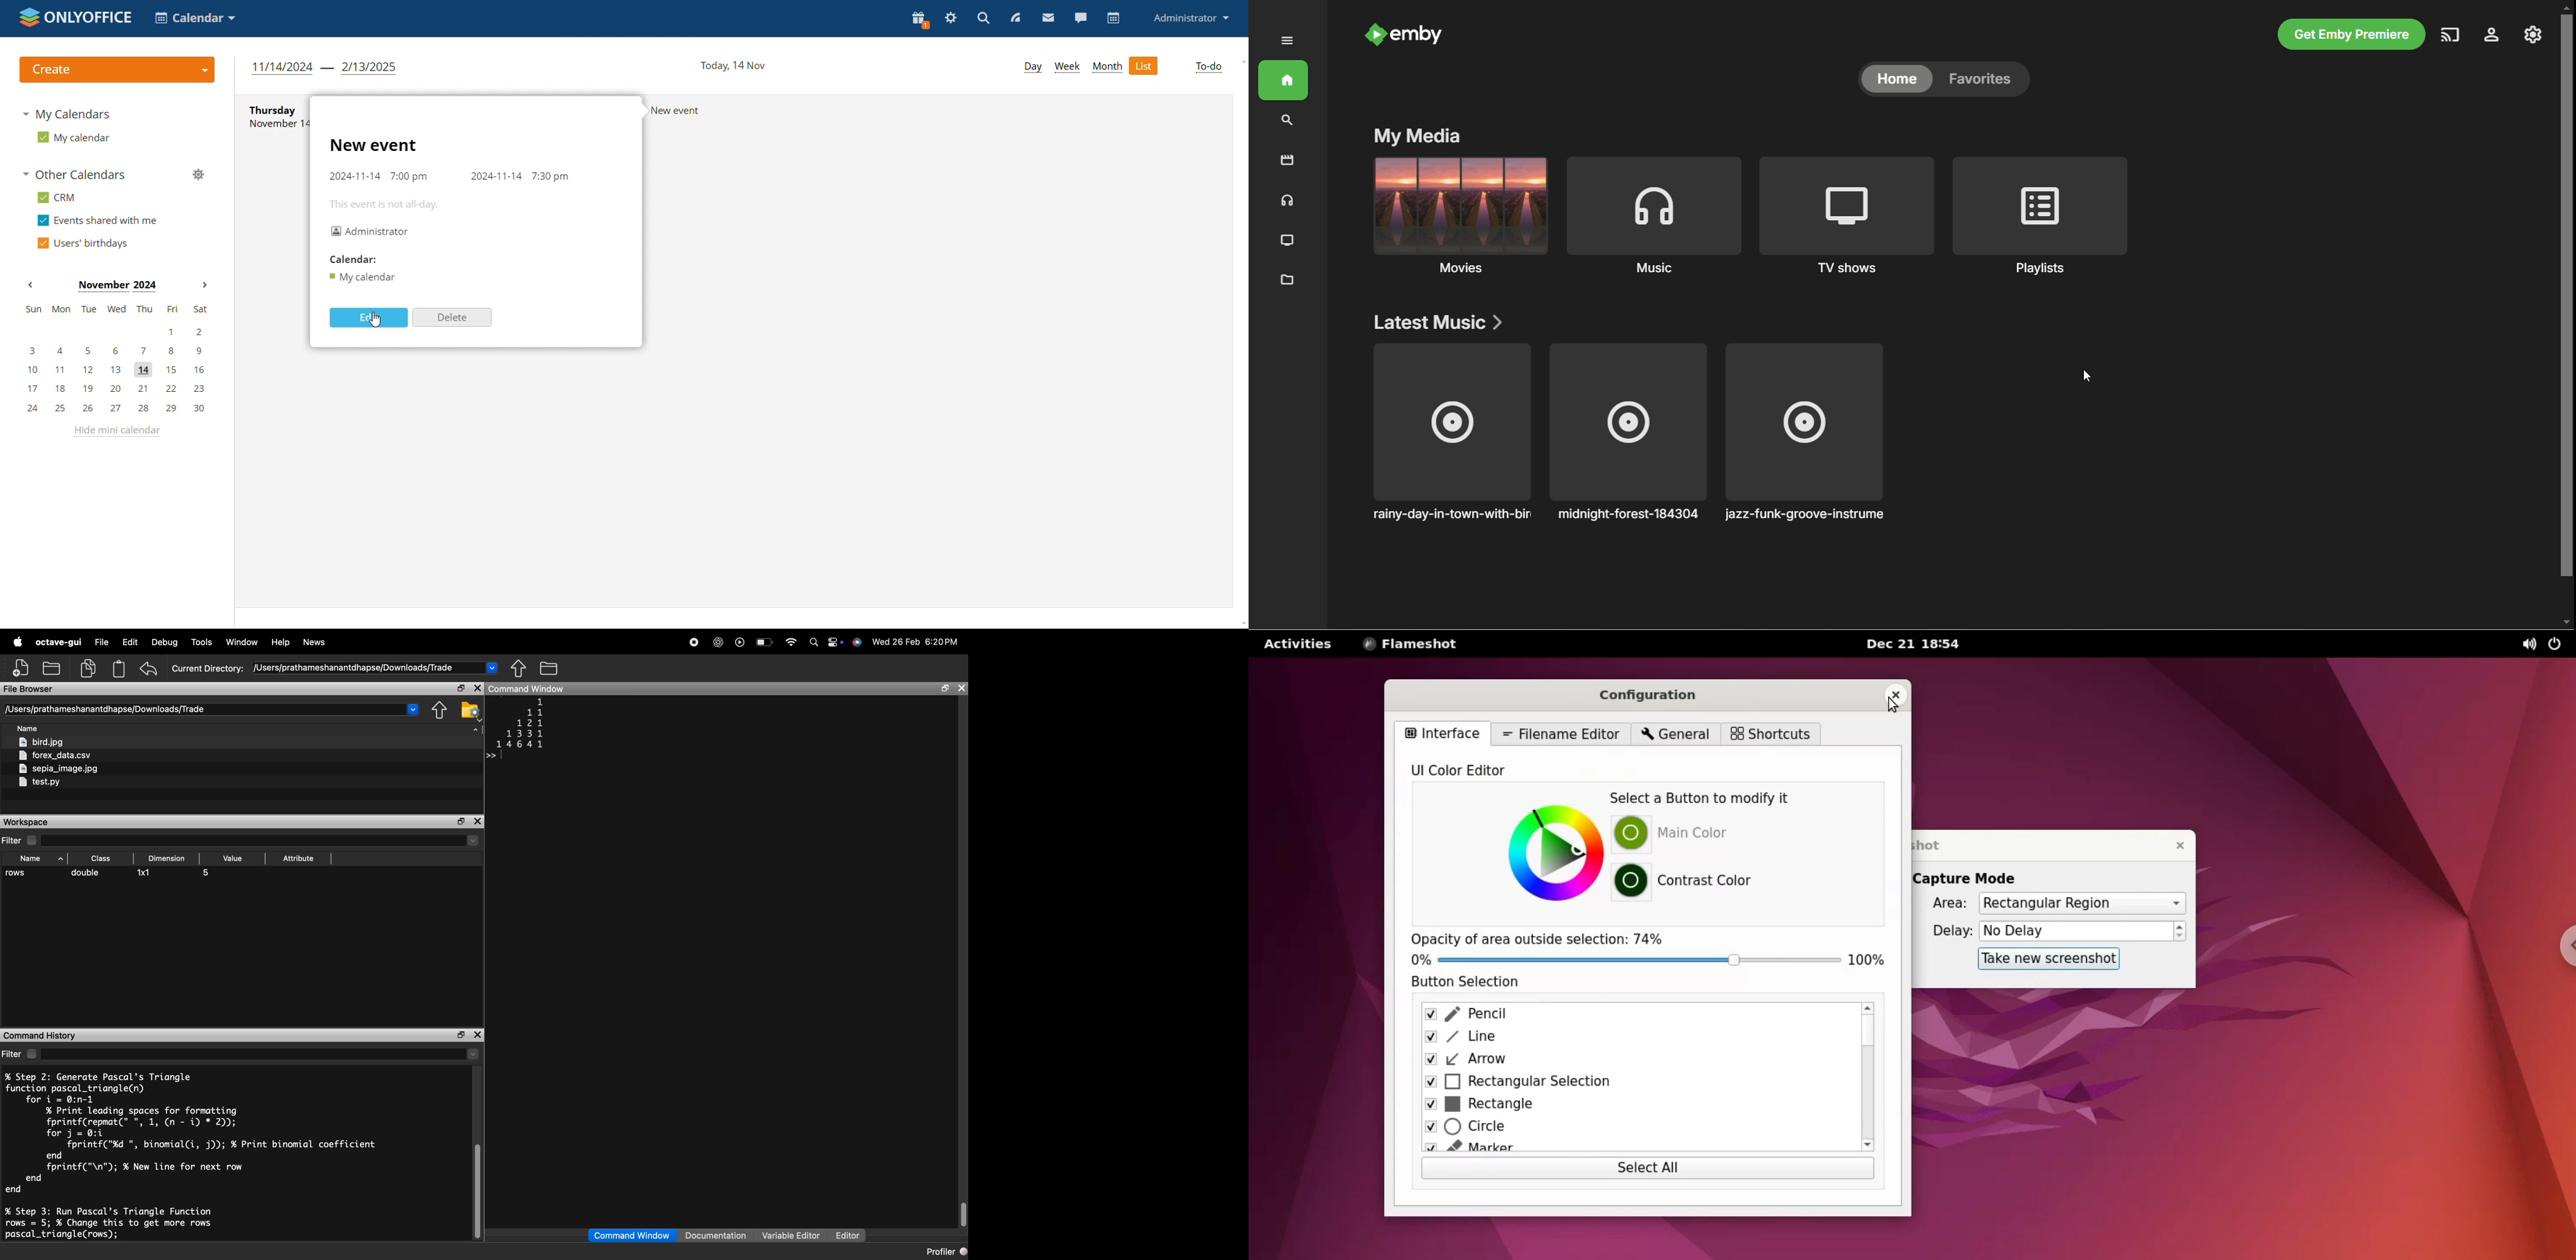 The height and width of the screenshot is (1260, 2576). Describe the element at coordinates (919, 20) in the screenshot. I see `present` at that location.